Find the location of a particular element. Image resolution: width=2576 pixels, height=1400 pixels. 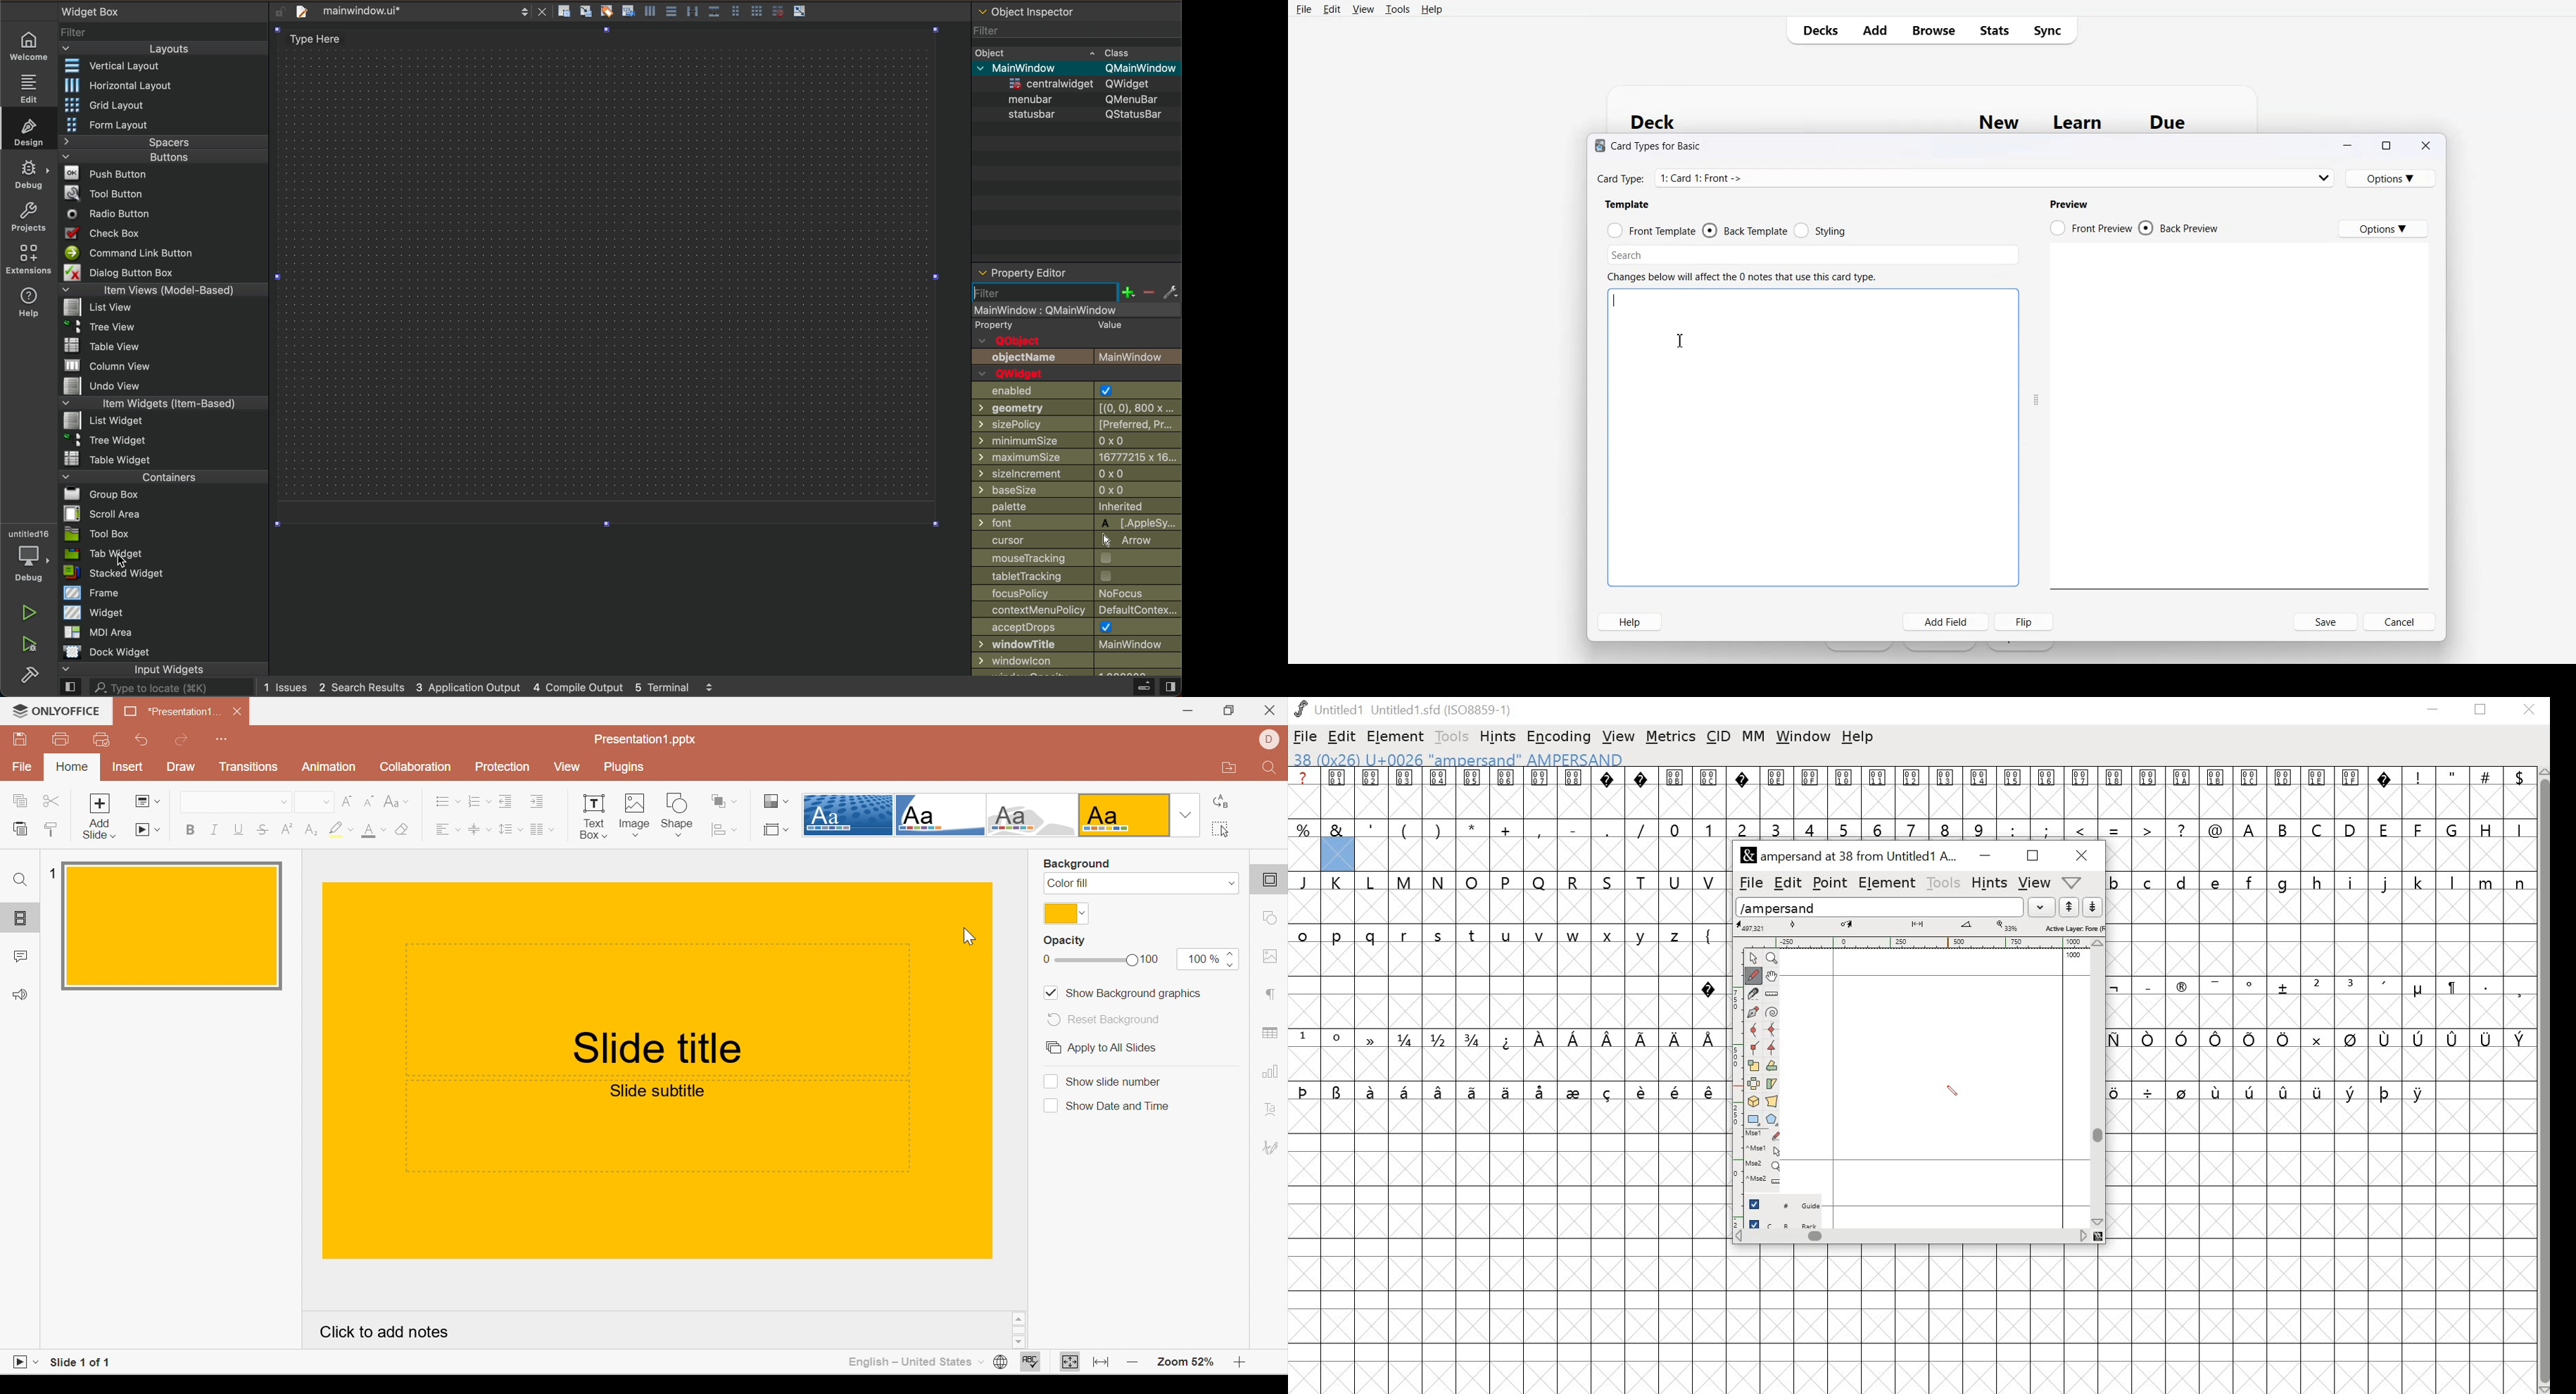

Drag handle is located at coordinates (2037, 401).